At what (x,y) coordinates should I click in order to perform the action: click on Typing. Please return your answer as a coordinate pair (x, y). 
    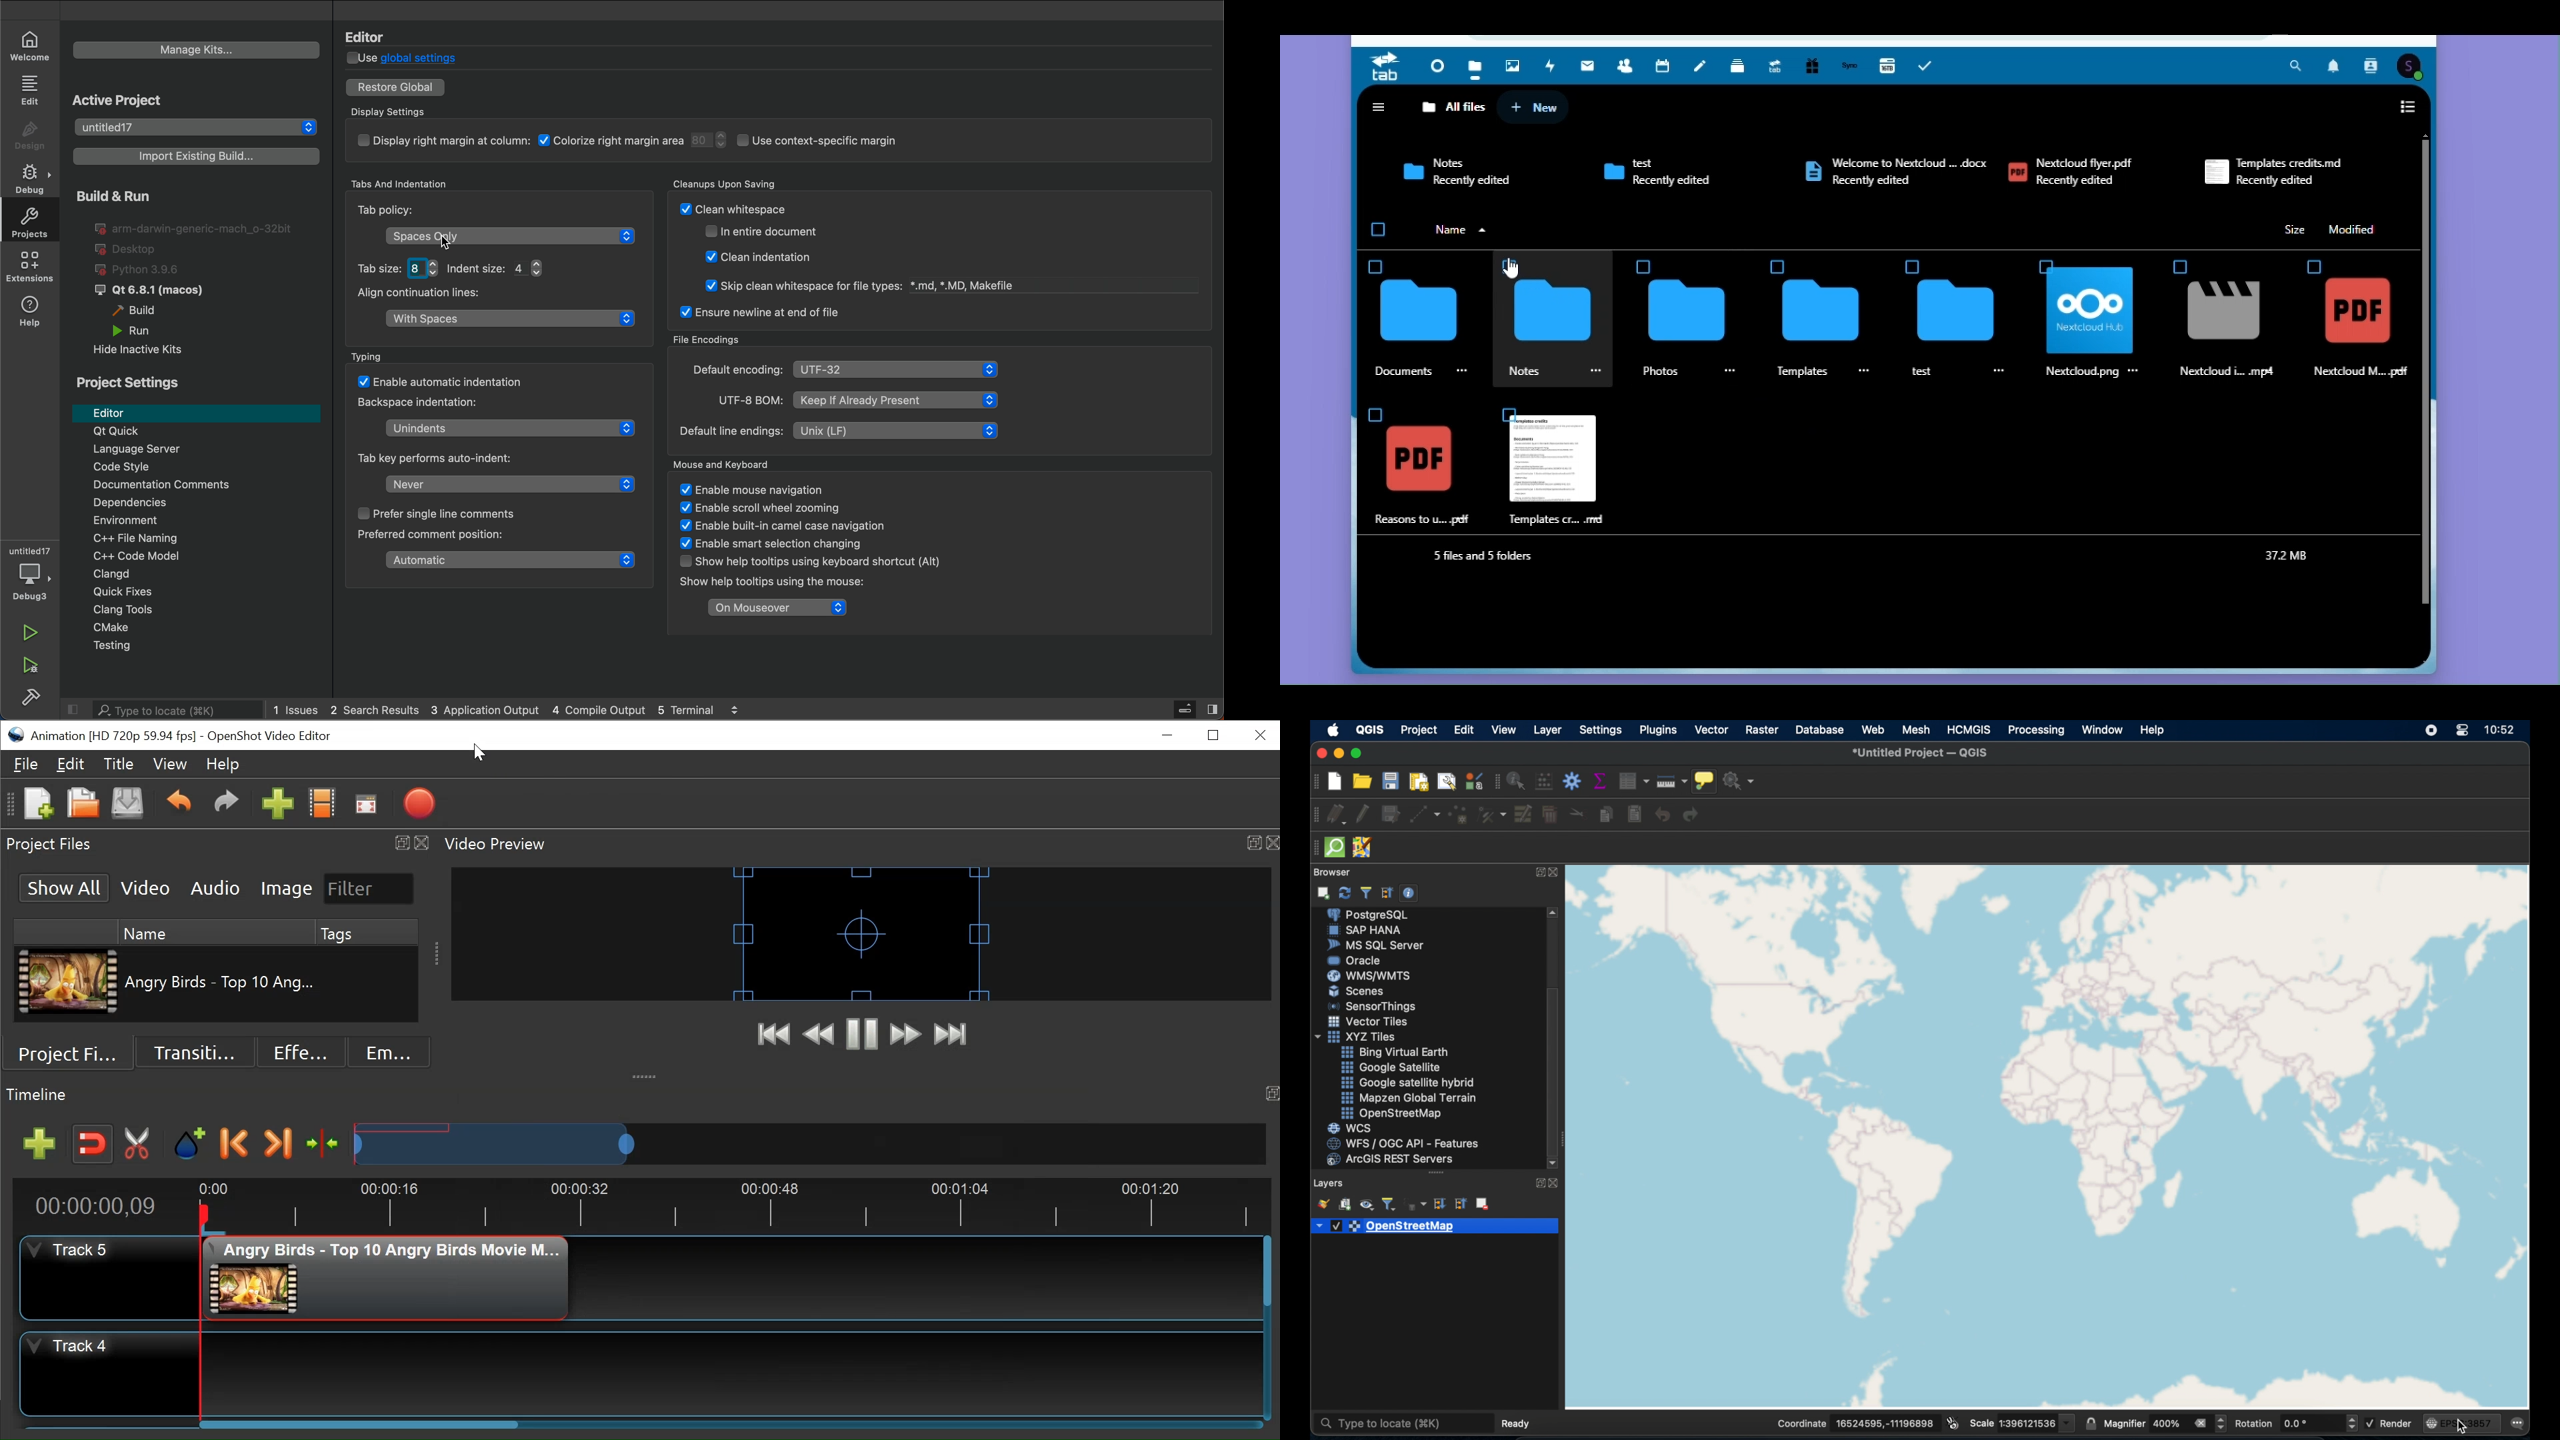
    Looking at the image, I should click on (374, 357).